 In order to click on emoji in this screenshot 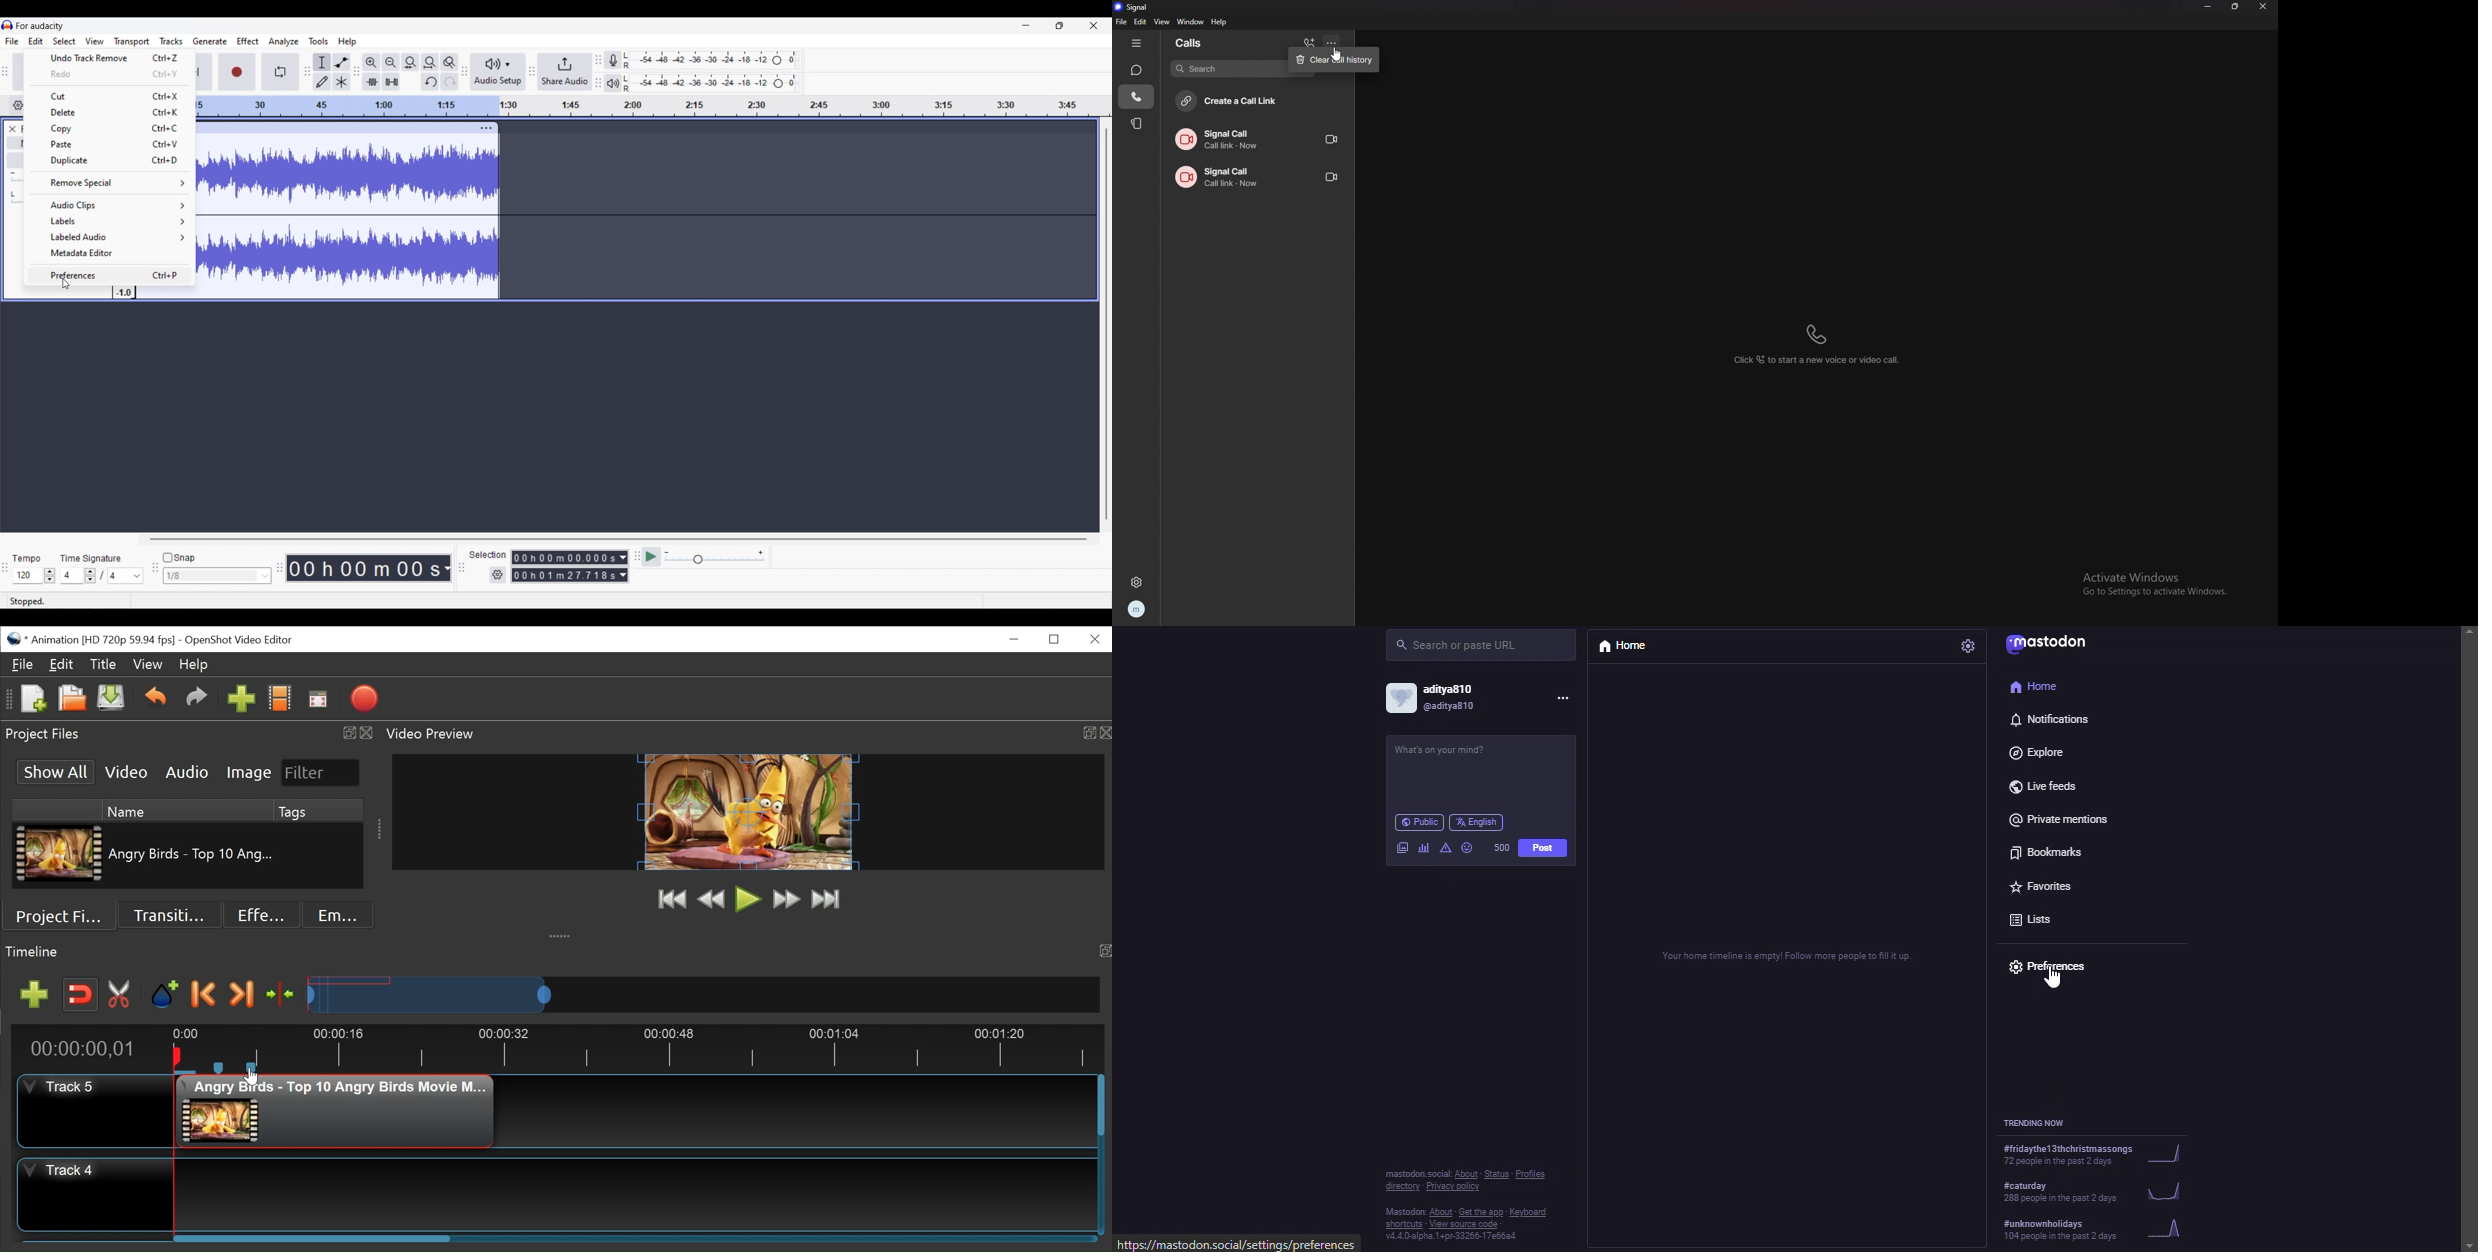, I will do `click(1467, 848)`.